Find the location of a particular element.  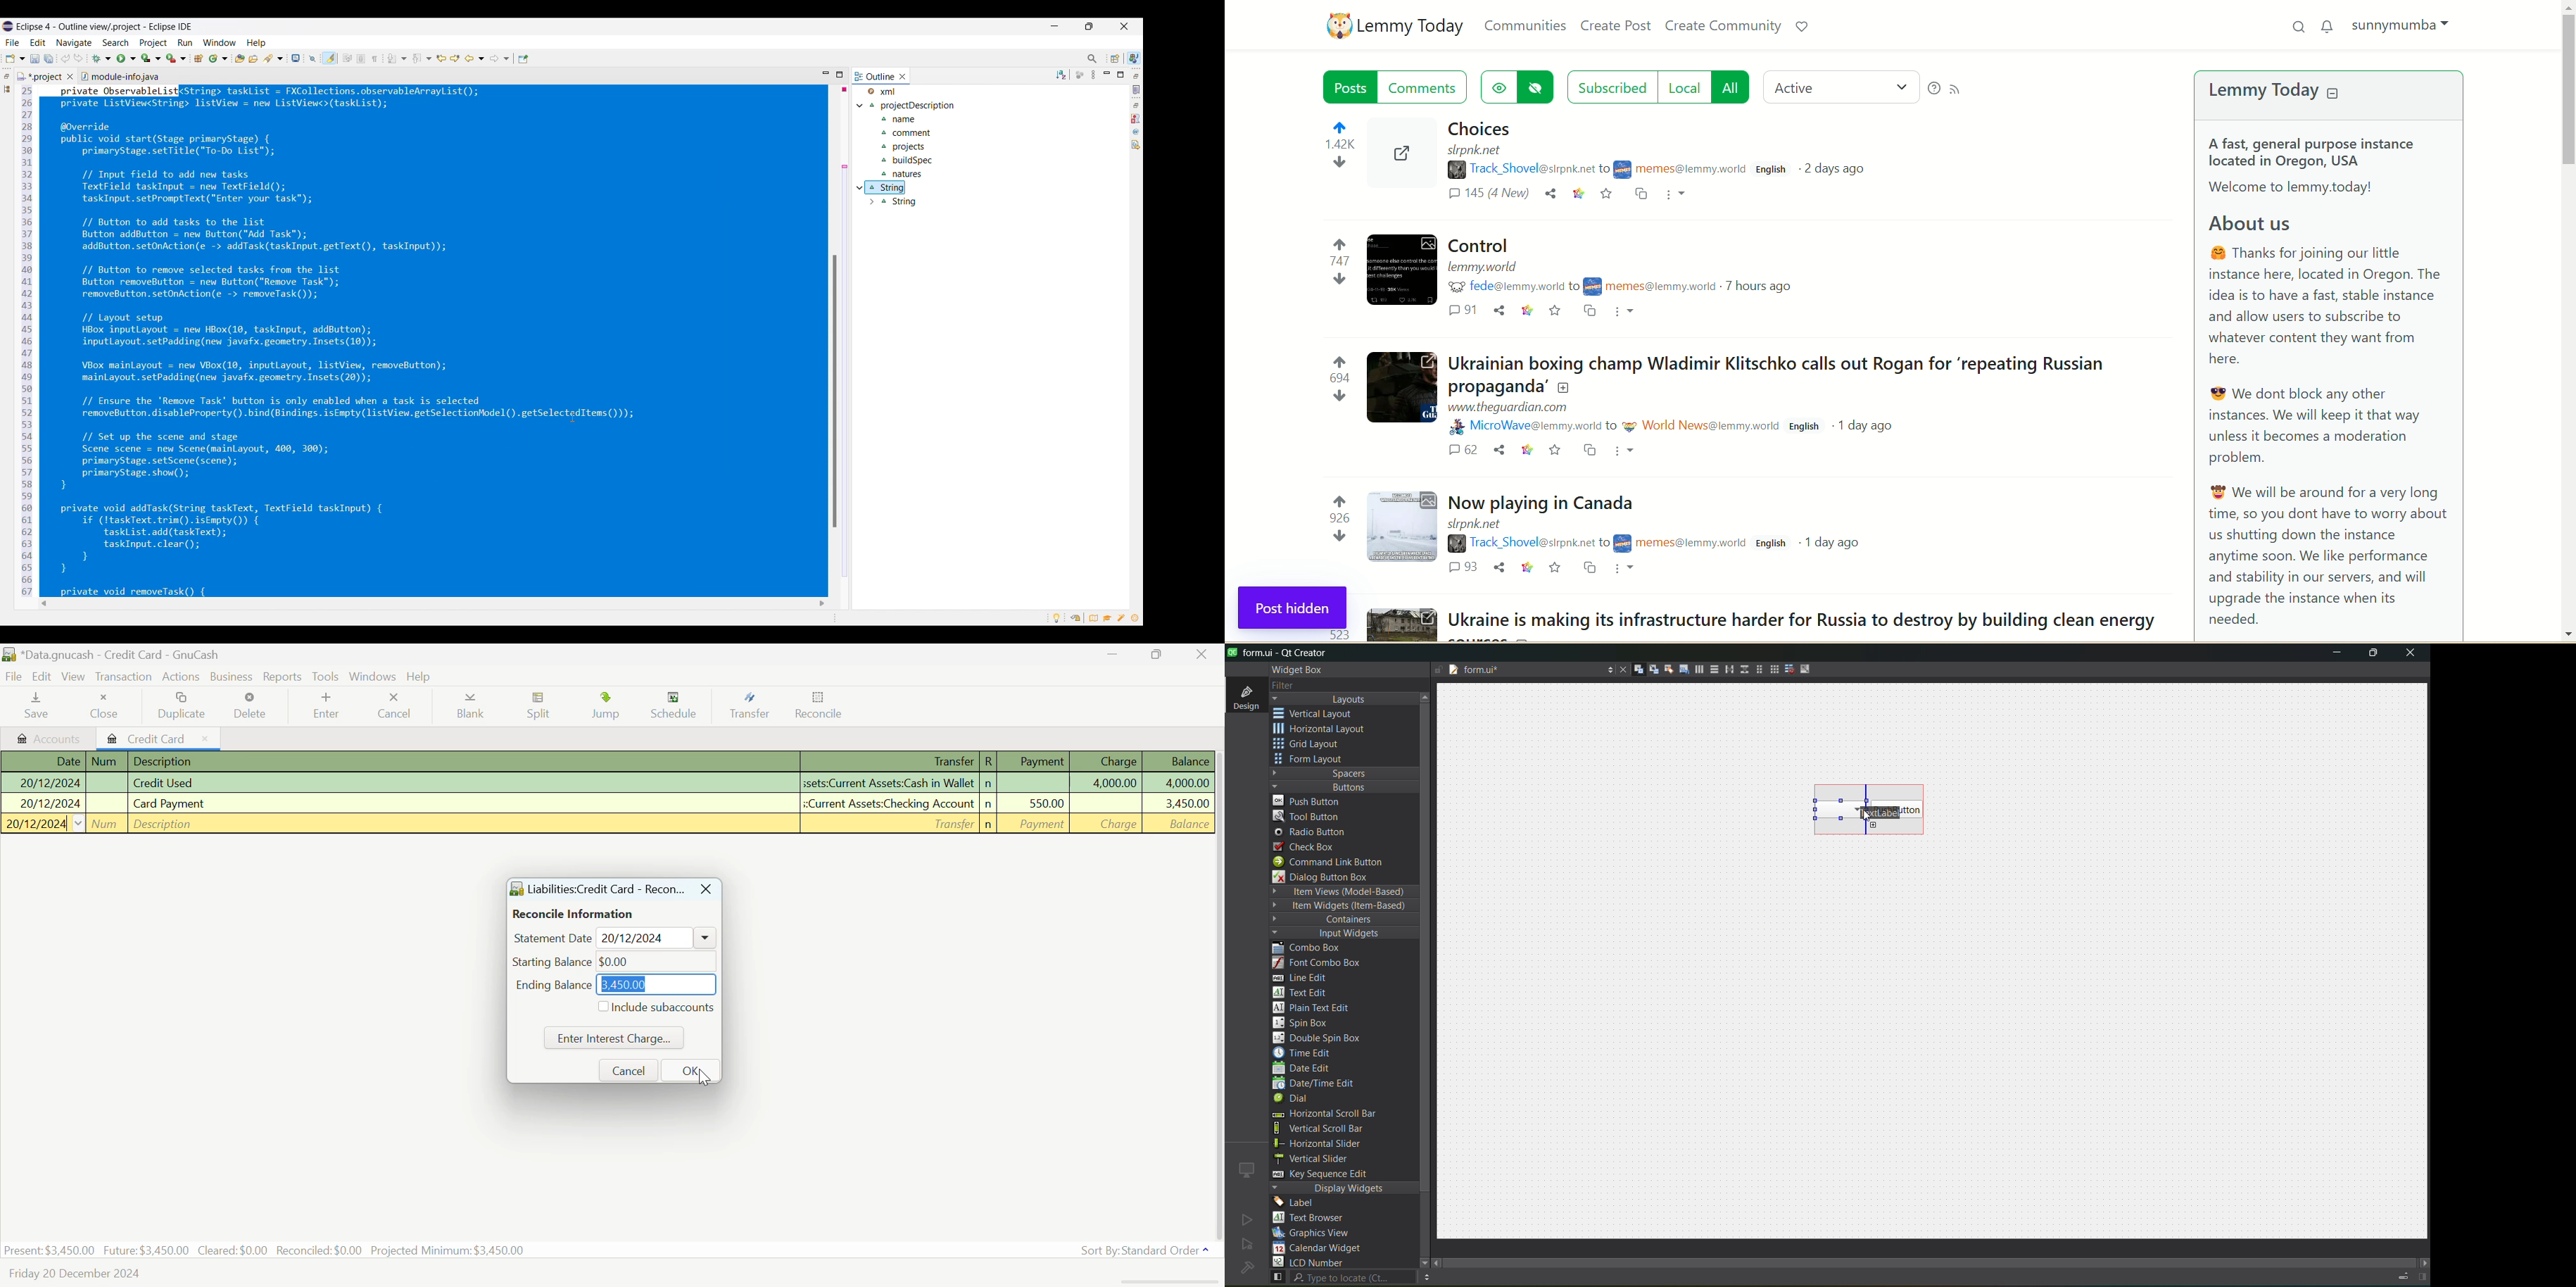

URL is located at coordinates (1484, 268).